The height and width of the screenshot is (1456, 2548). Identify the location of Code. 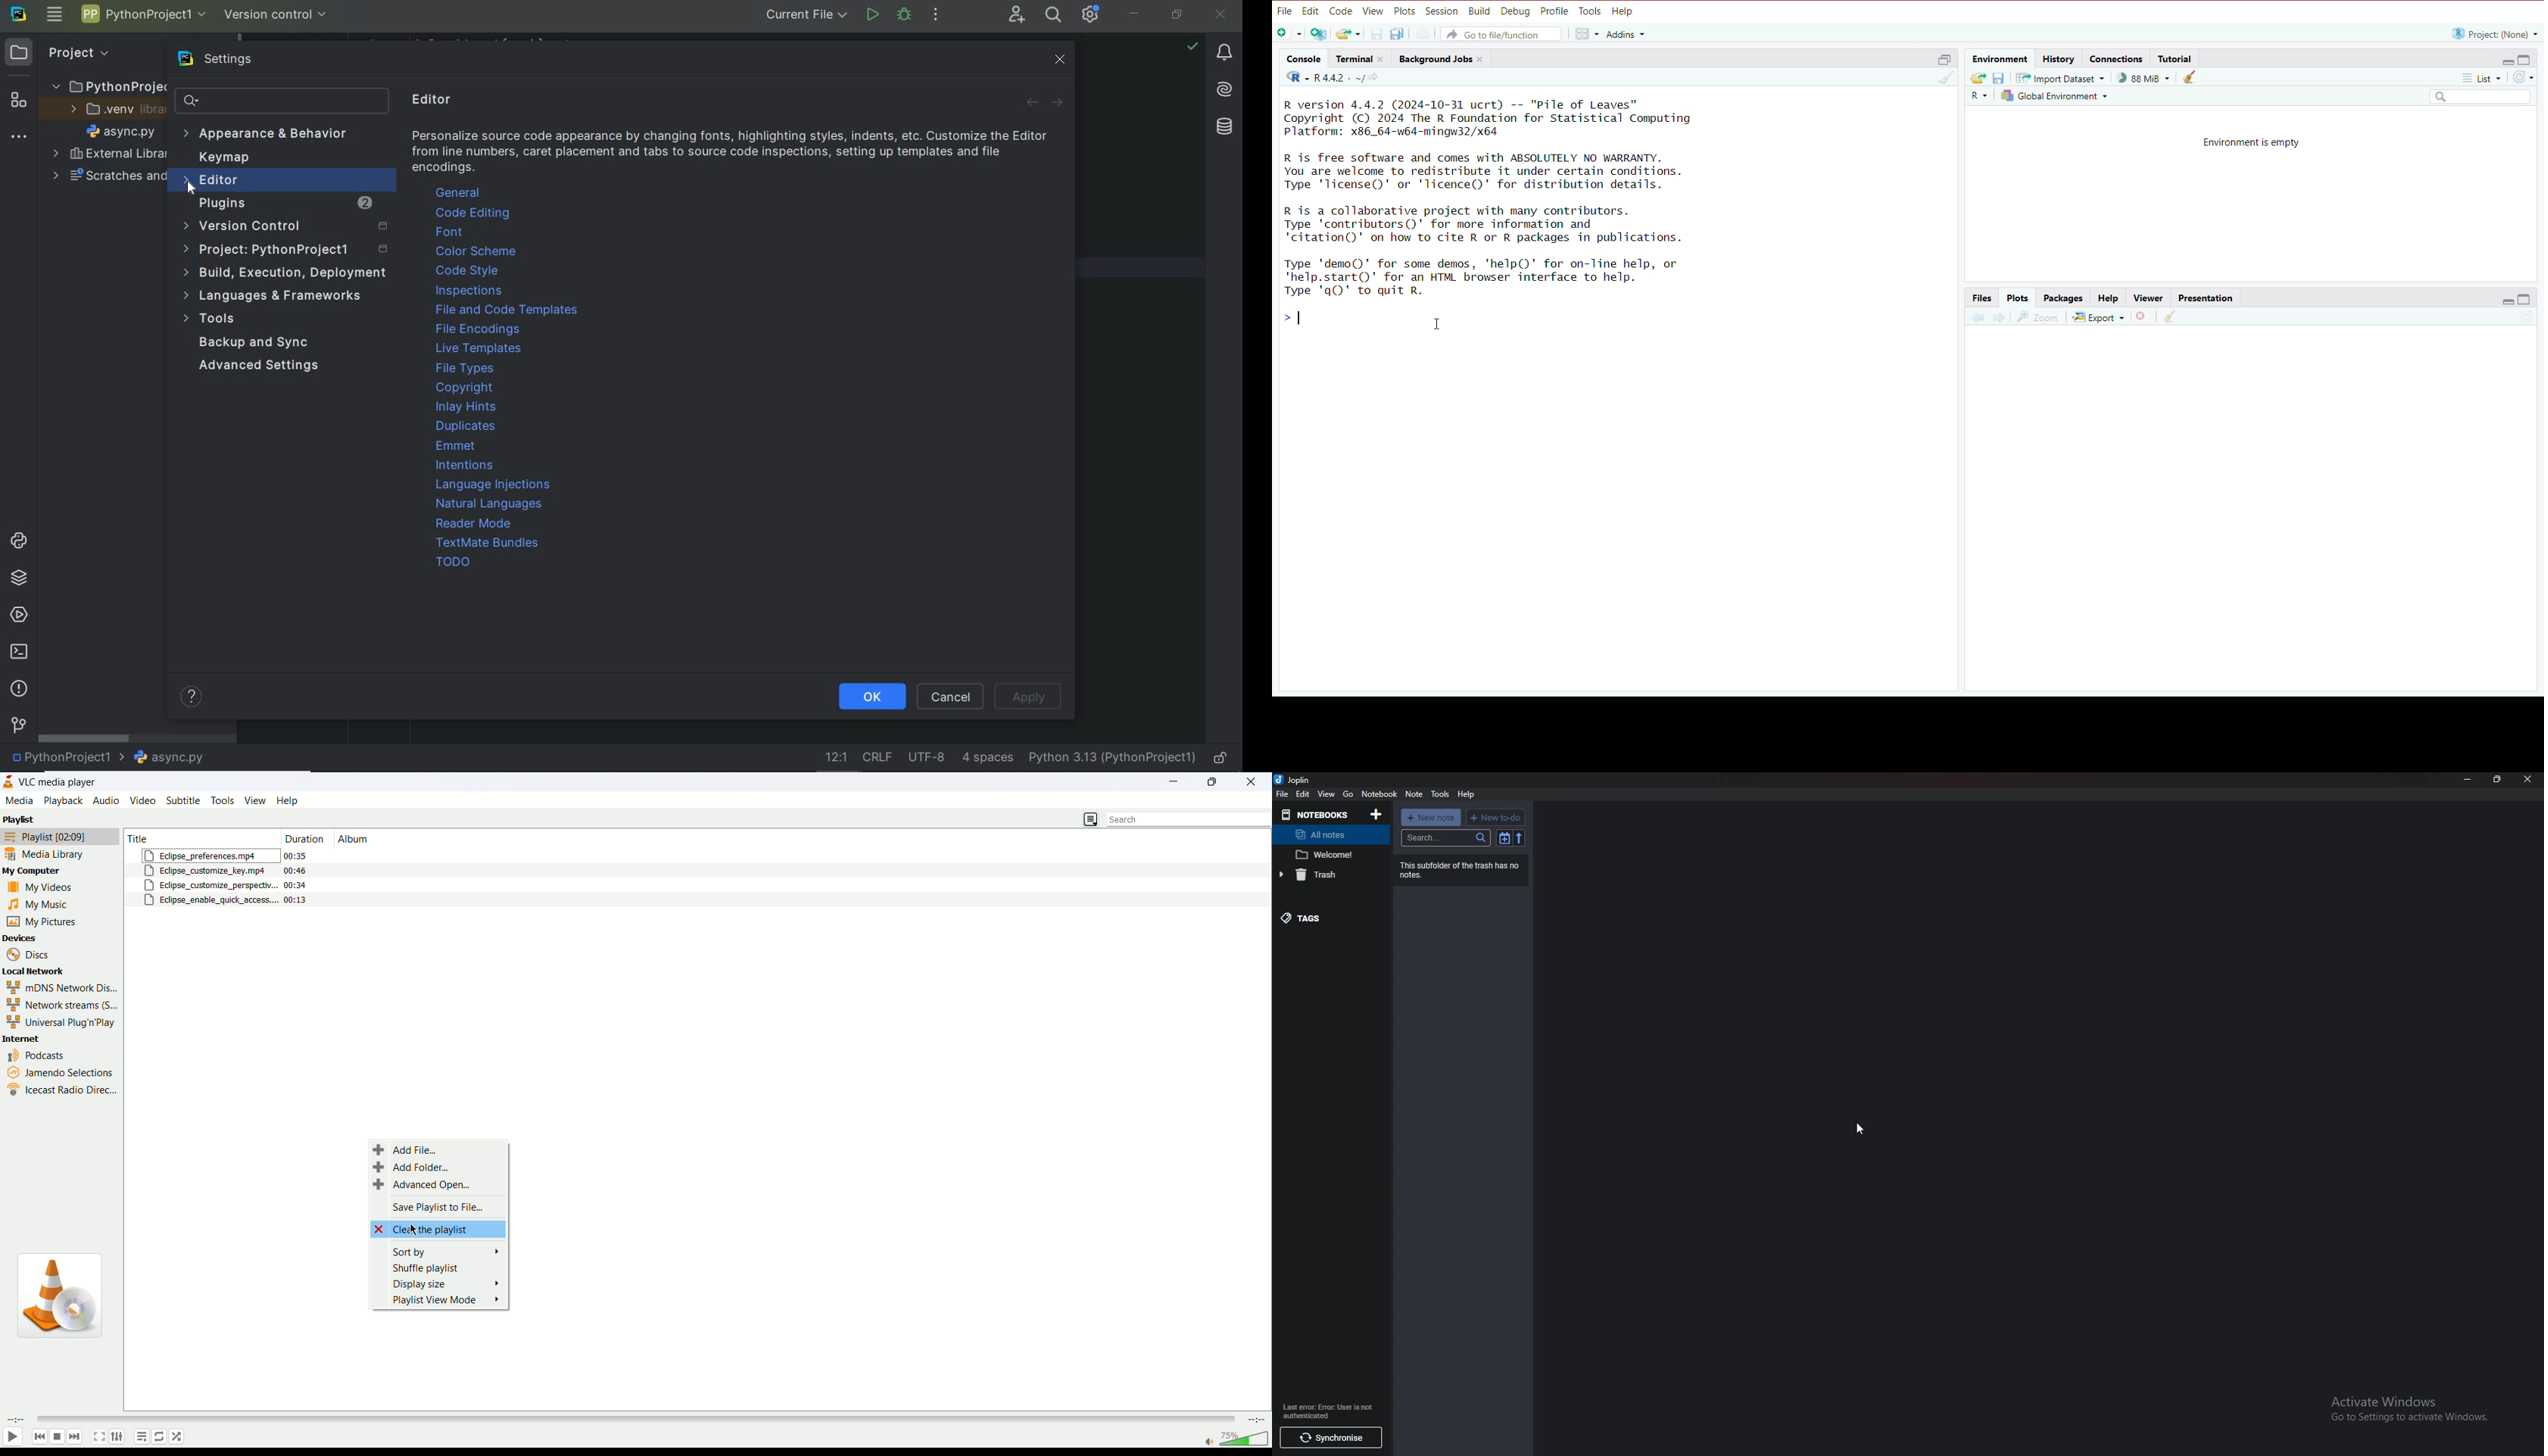
(1342, 11).